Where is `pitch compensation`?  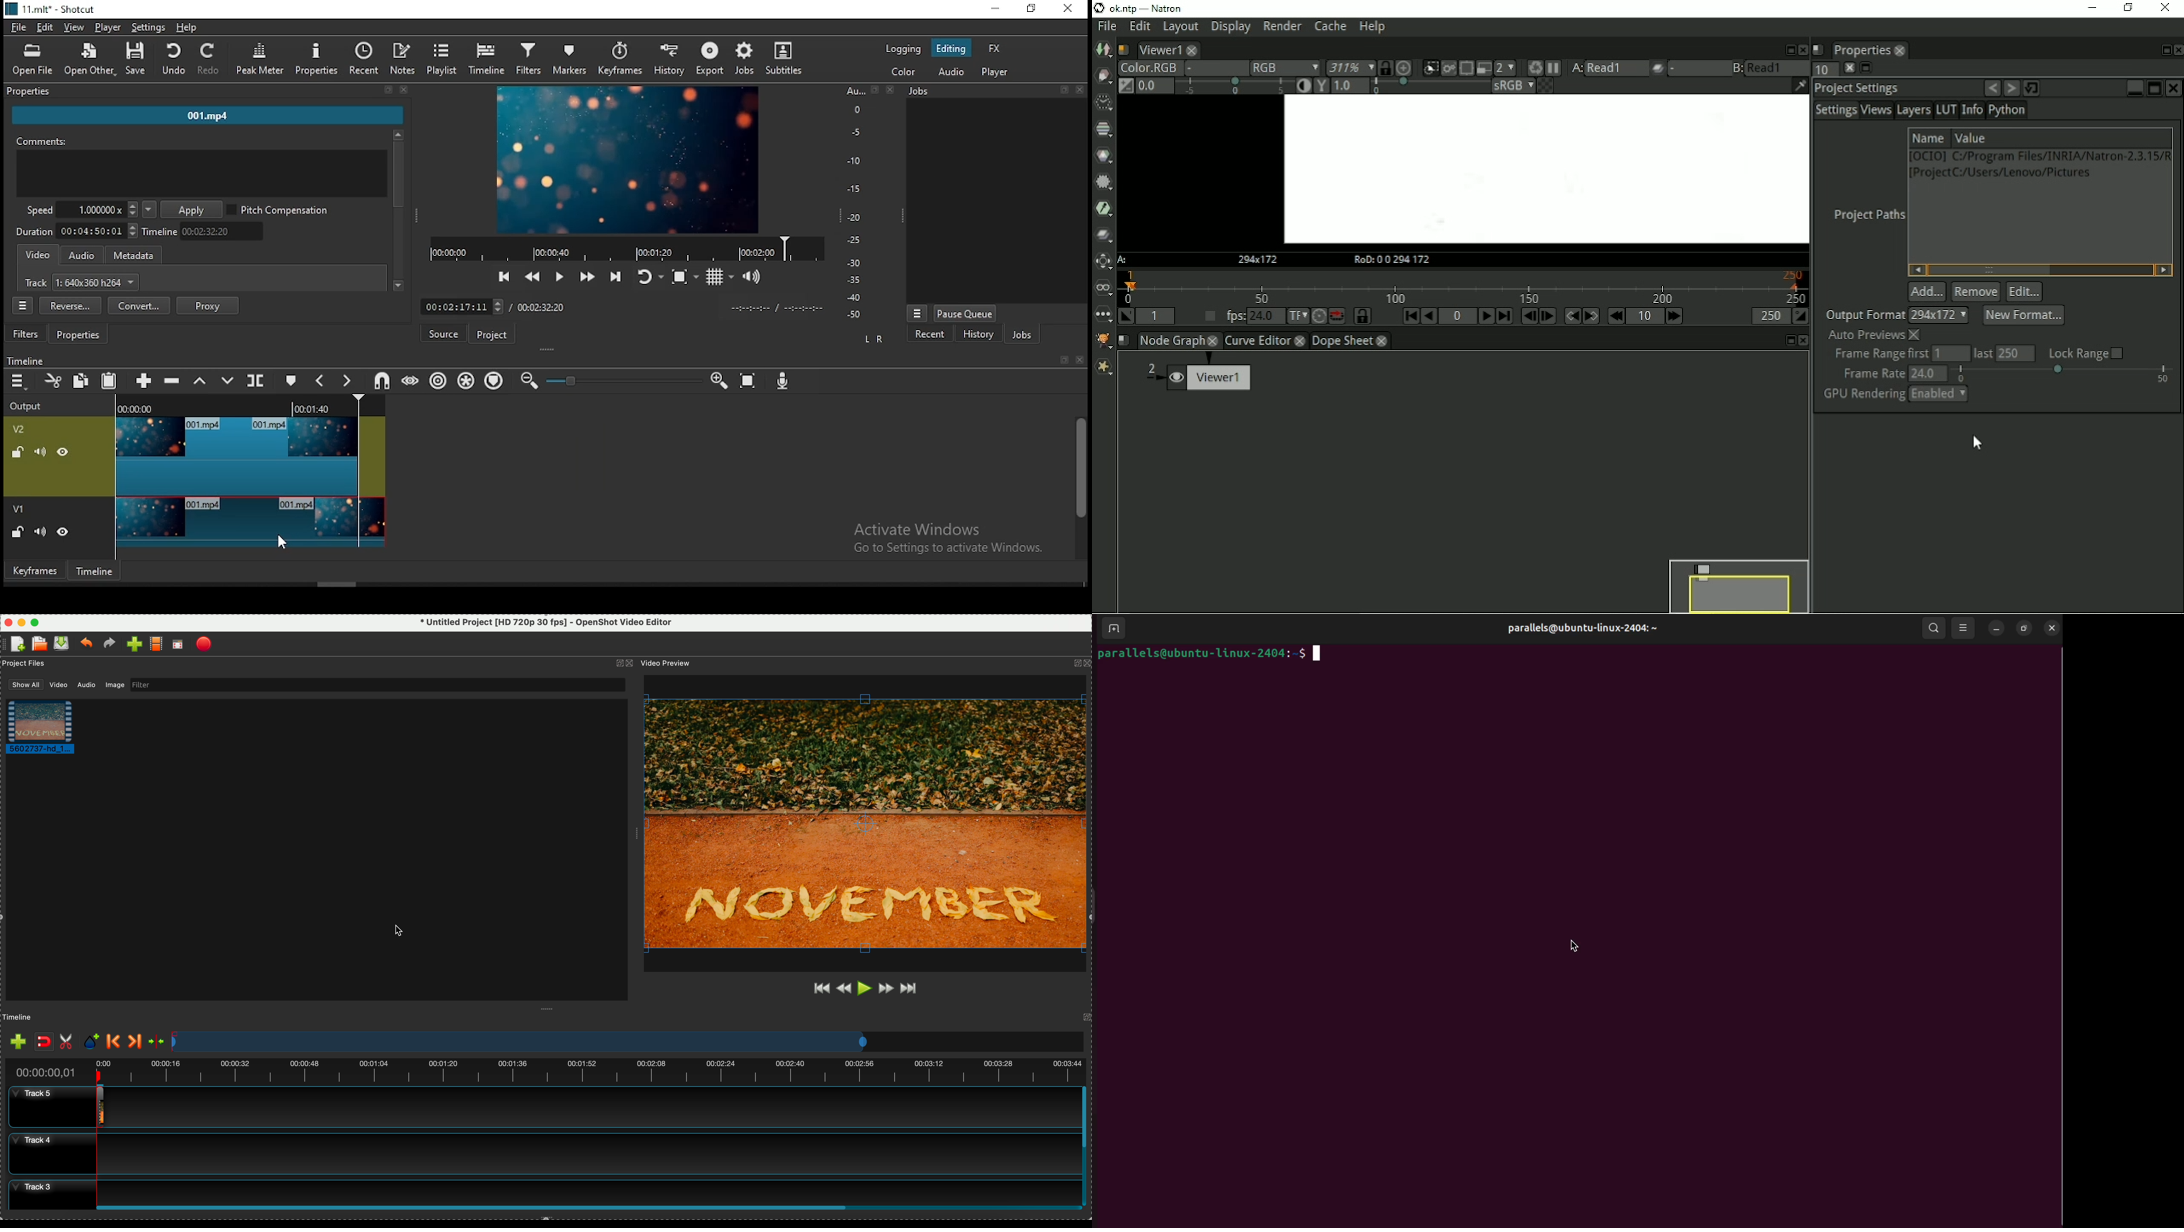
pitch compensation is located at coordinates (279, 211).